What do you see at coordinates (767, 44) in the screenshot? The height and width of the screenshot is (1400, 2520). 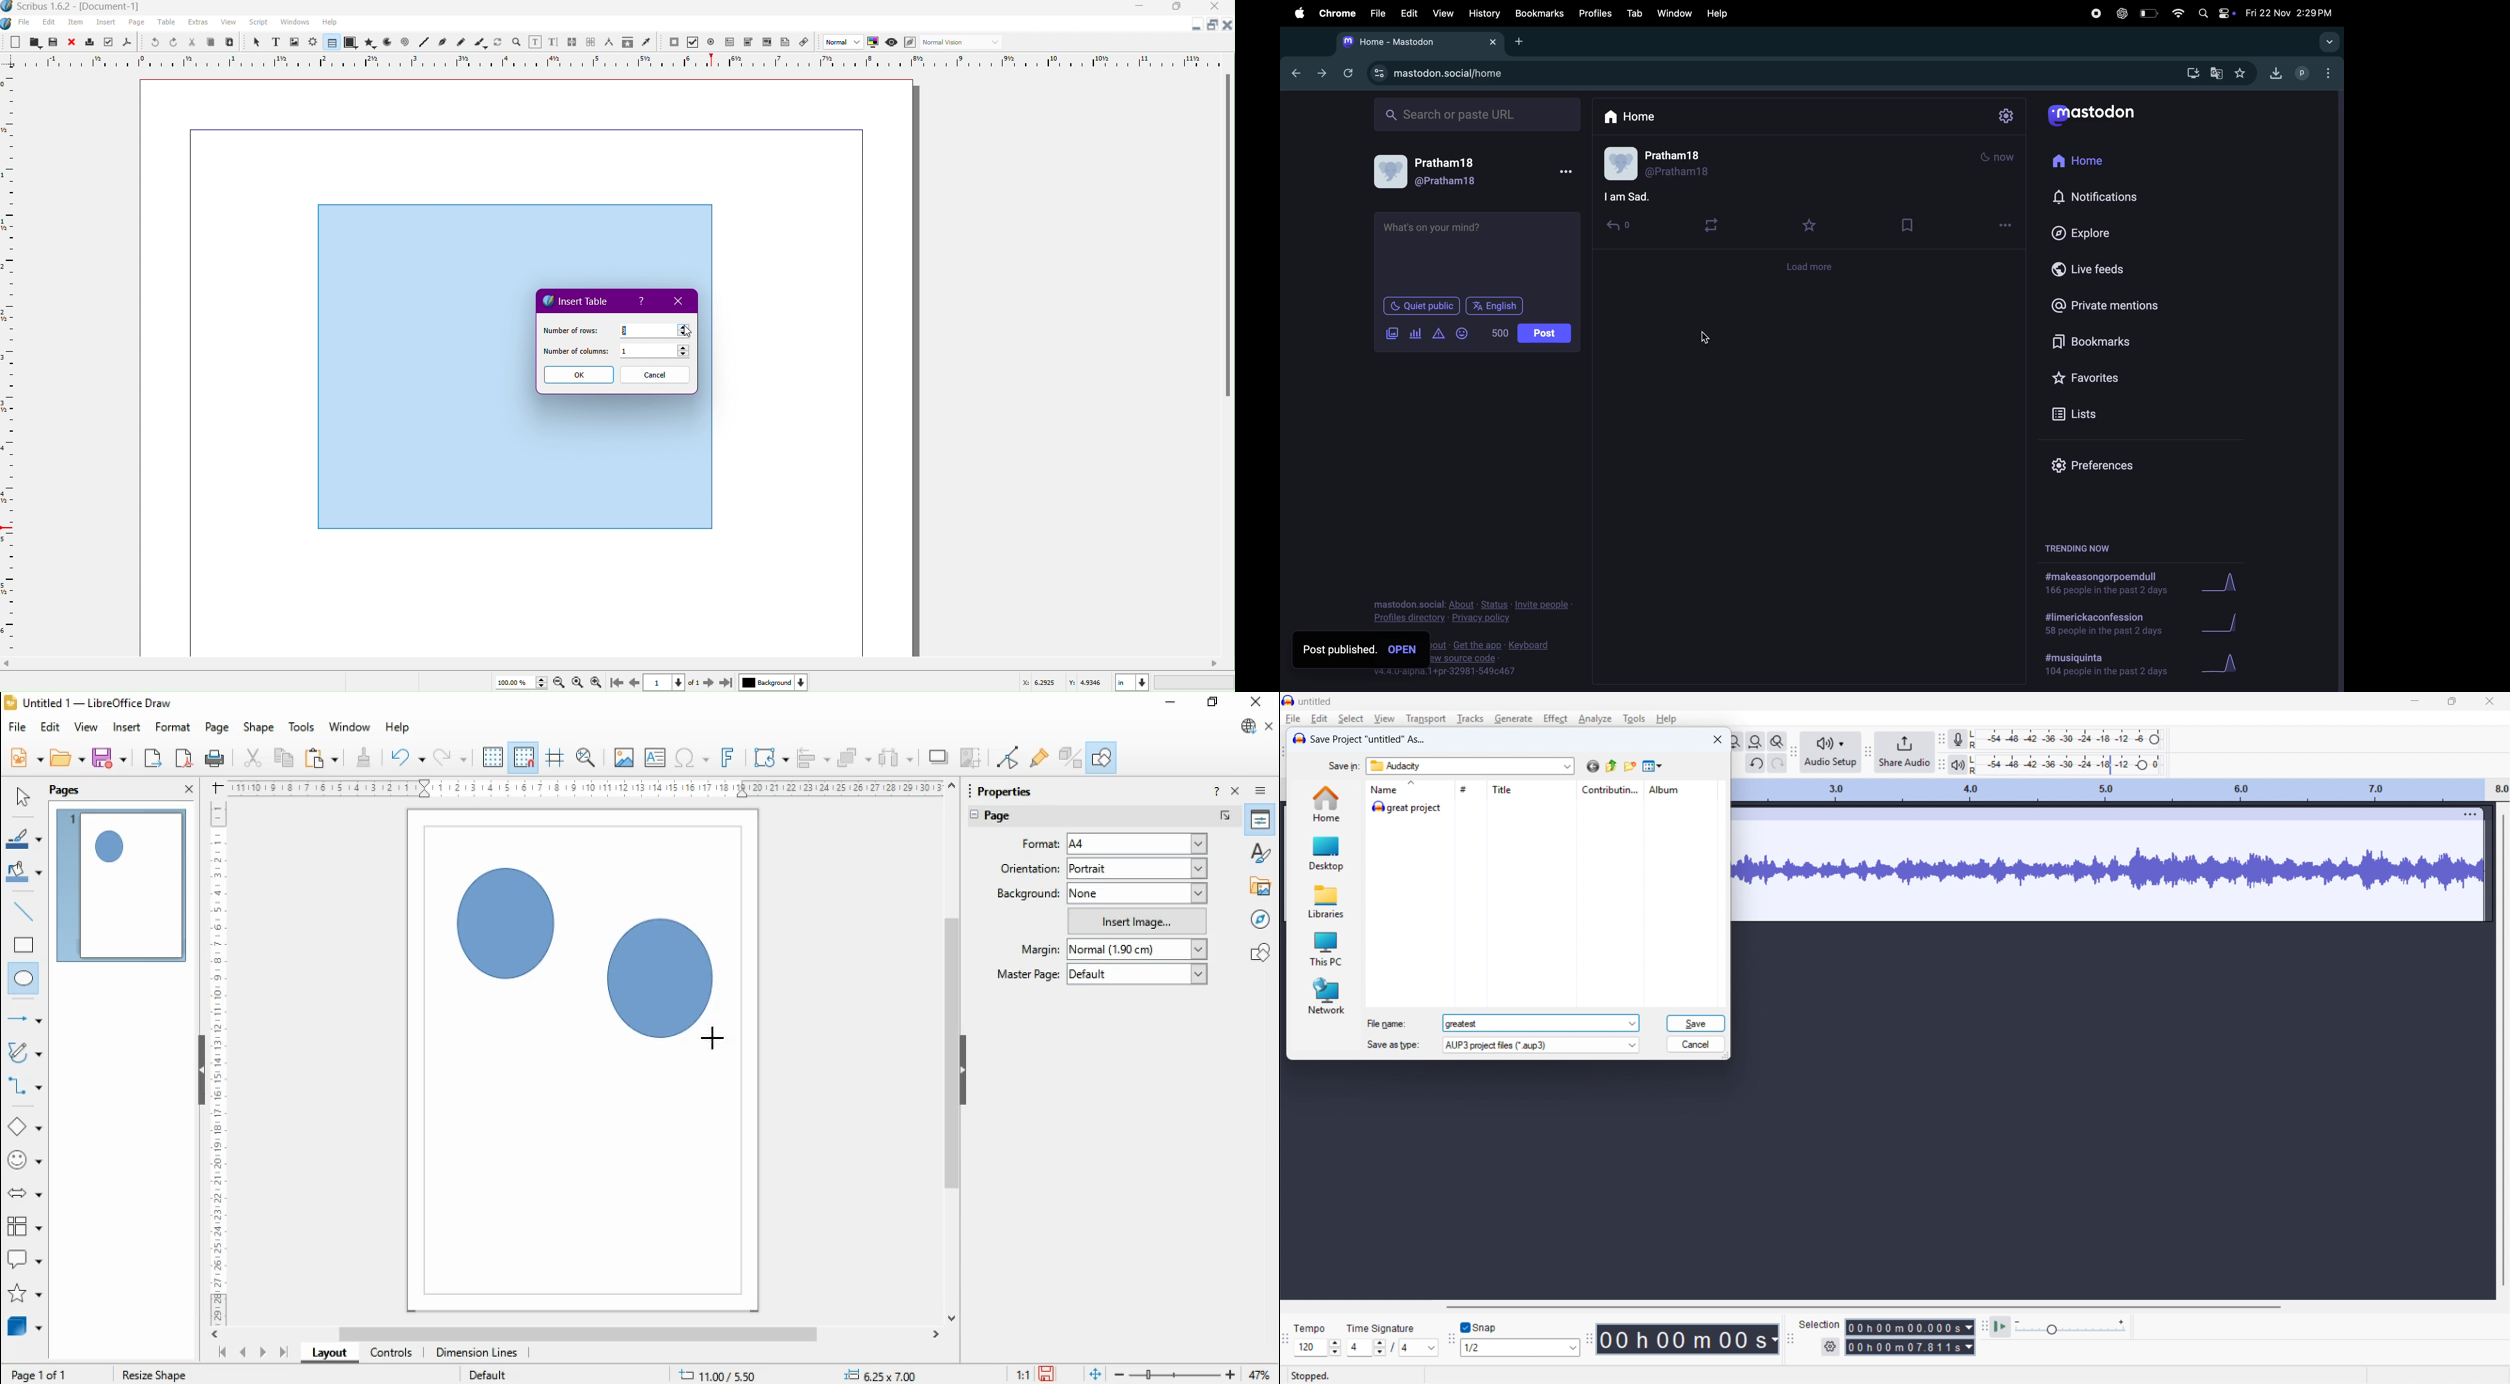 I see `PDF List Box` at bounding box center [767, 44].